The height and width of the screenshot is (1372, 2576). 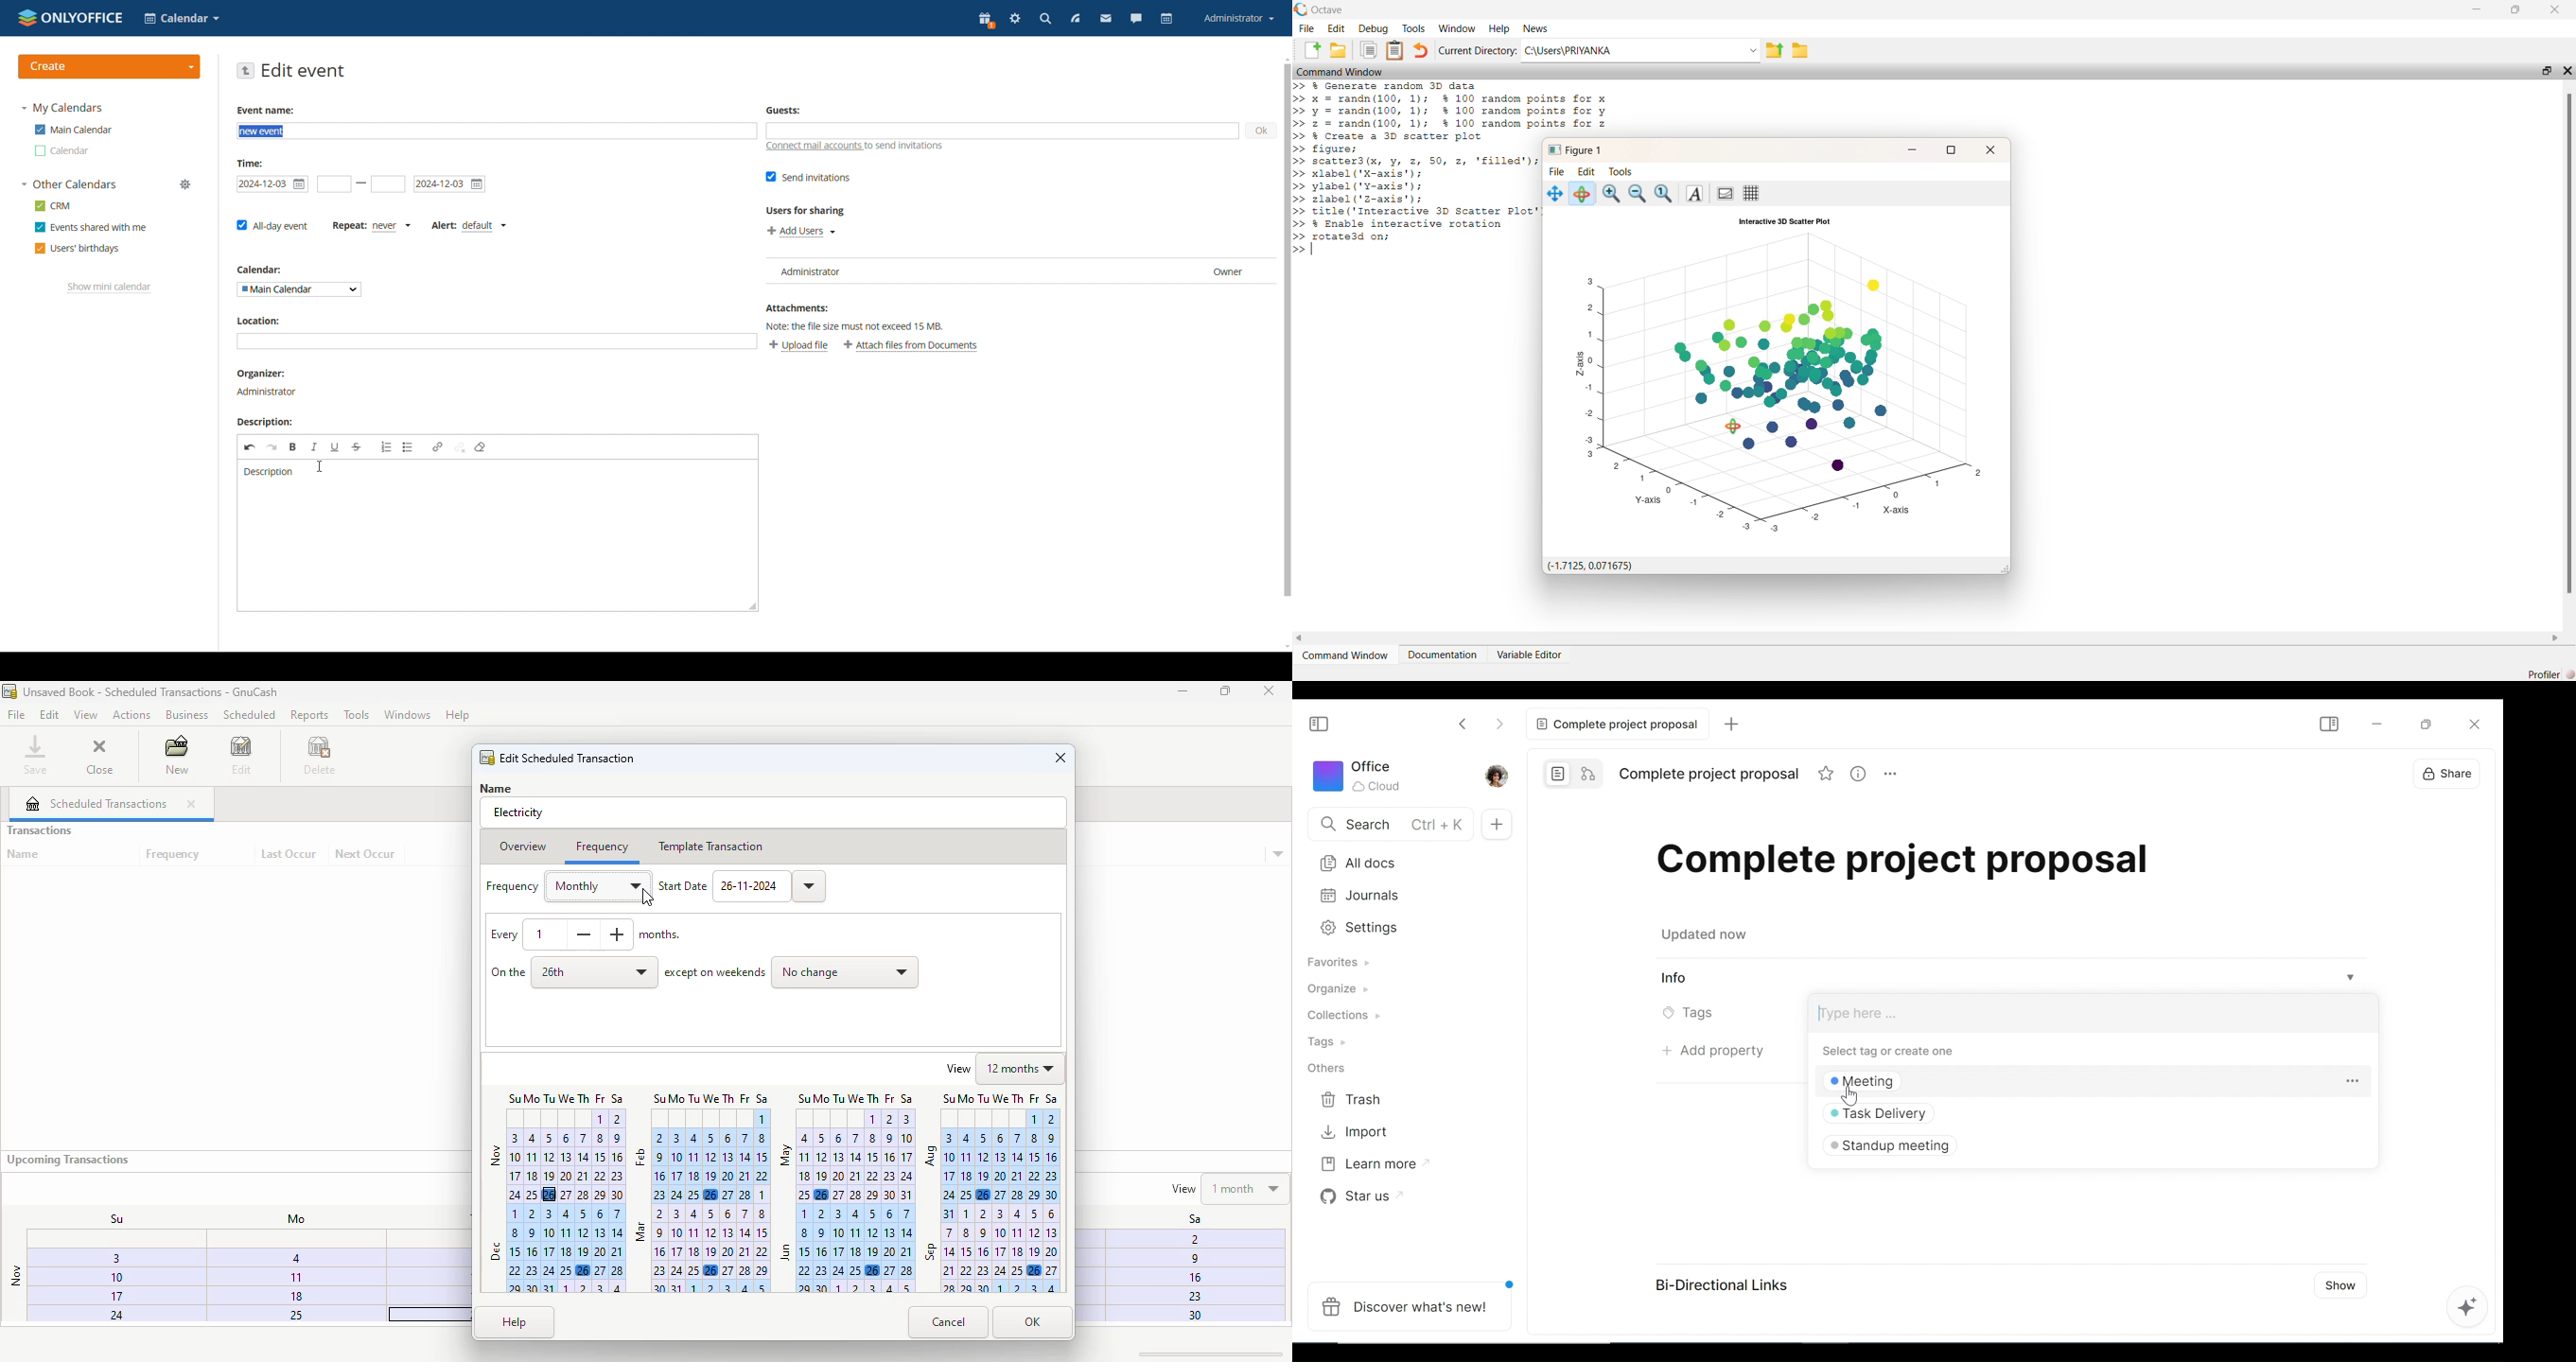 I want to click on last occur, so click(x=289, y=854).